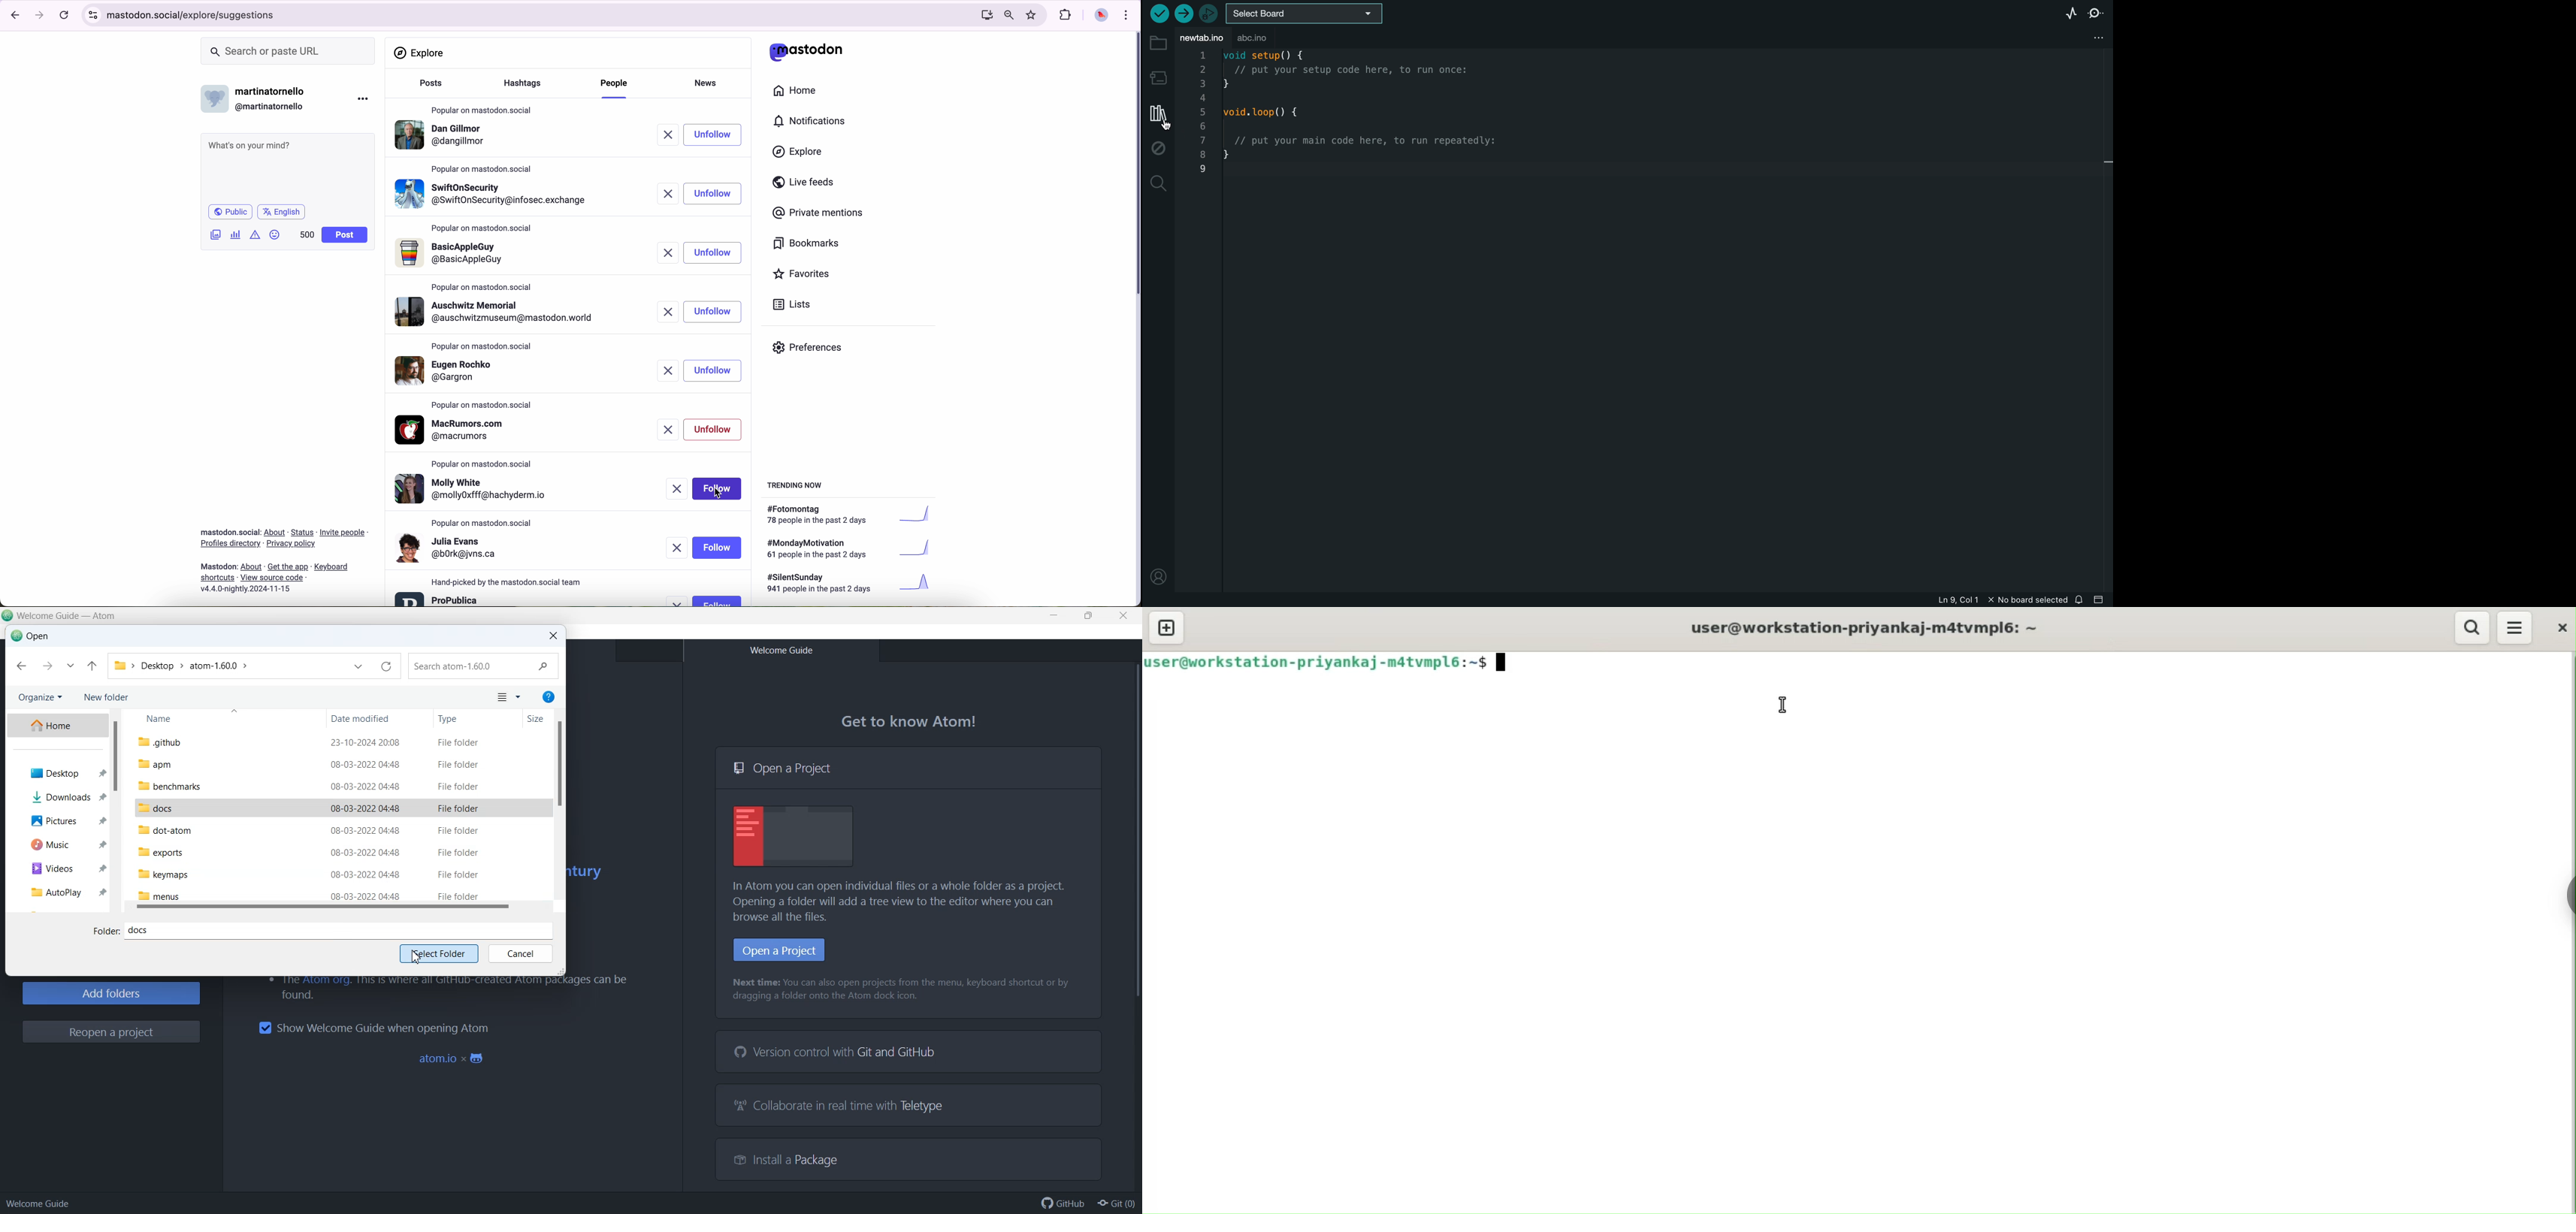  What do you see at coordinates (345, 235) in the screenshot?
I see `post button` at bounding box center [345, 235].